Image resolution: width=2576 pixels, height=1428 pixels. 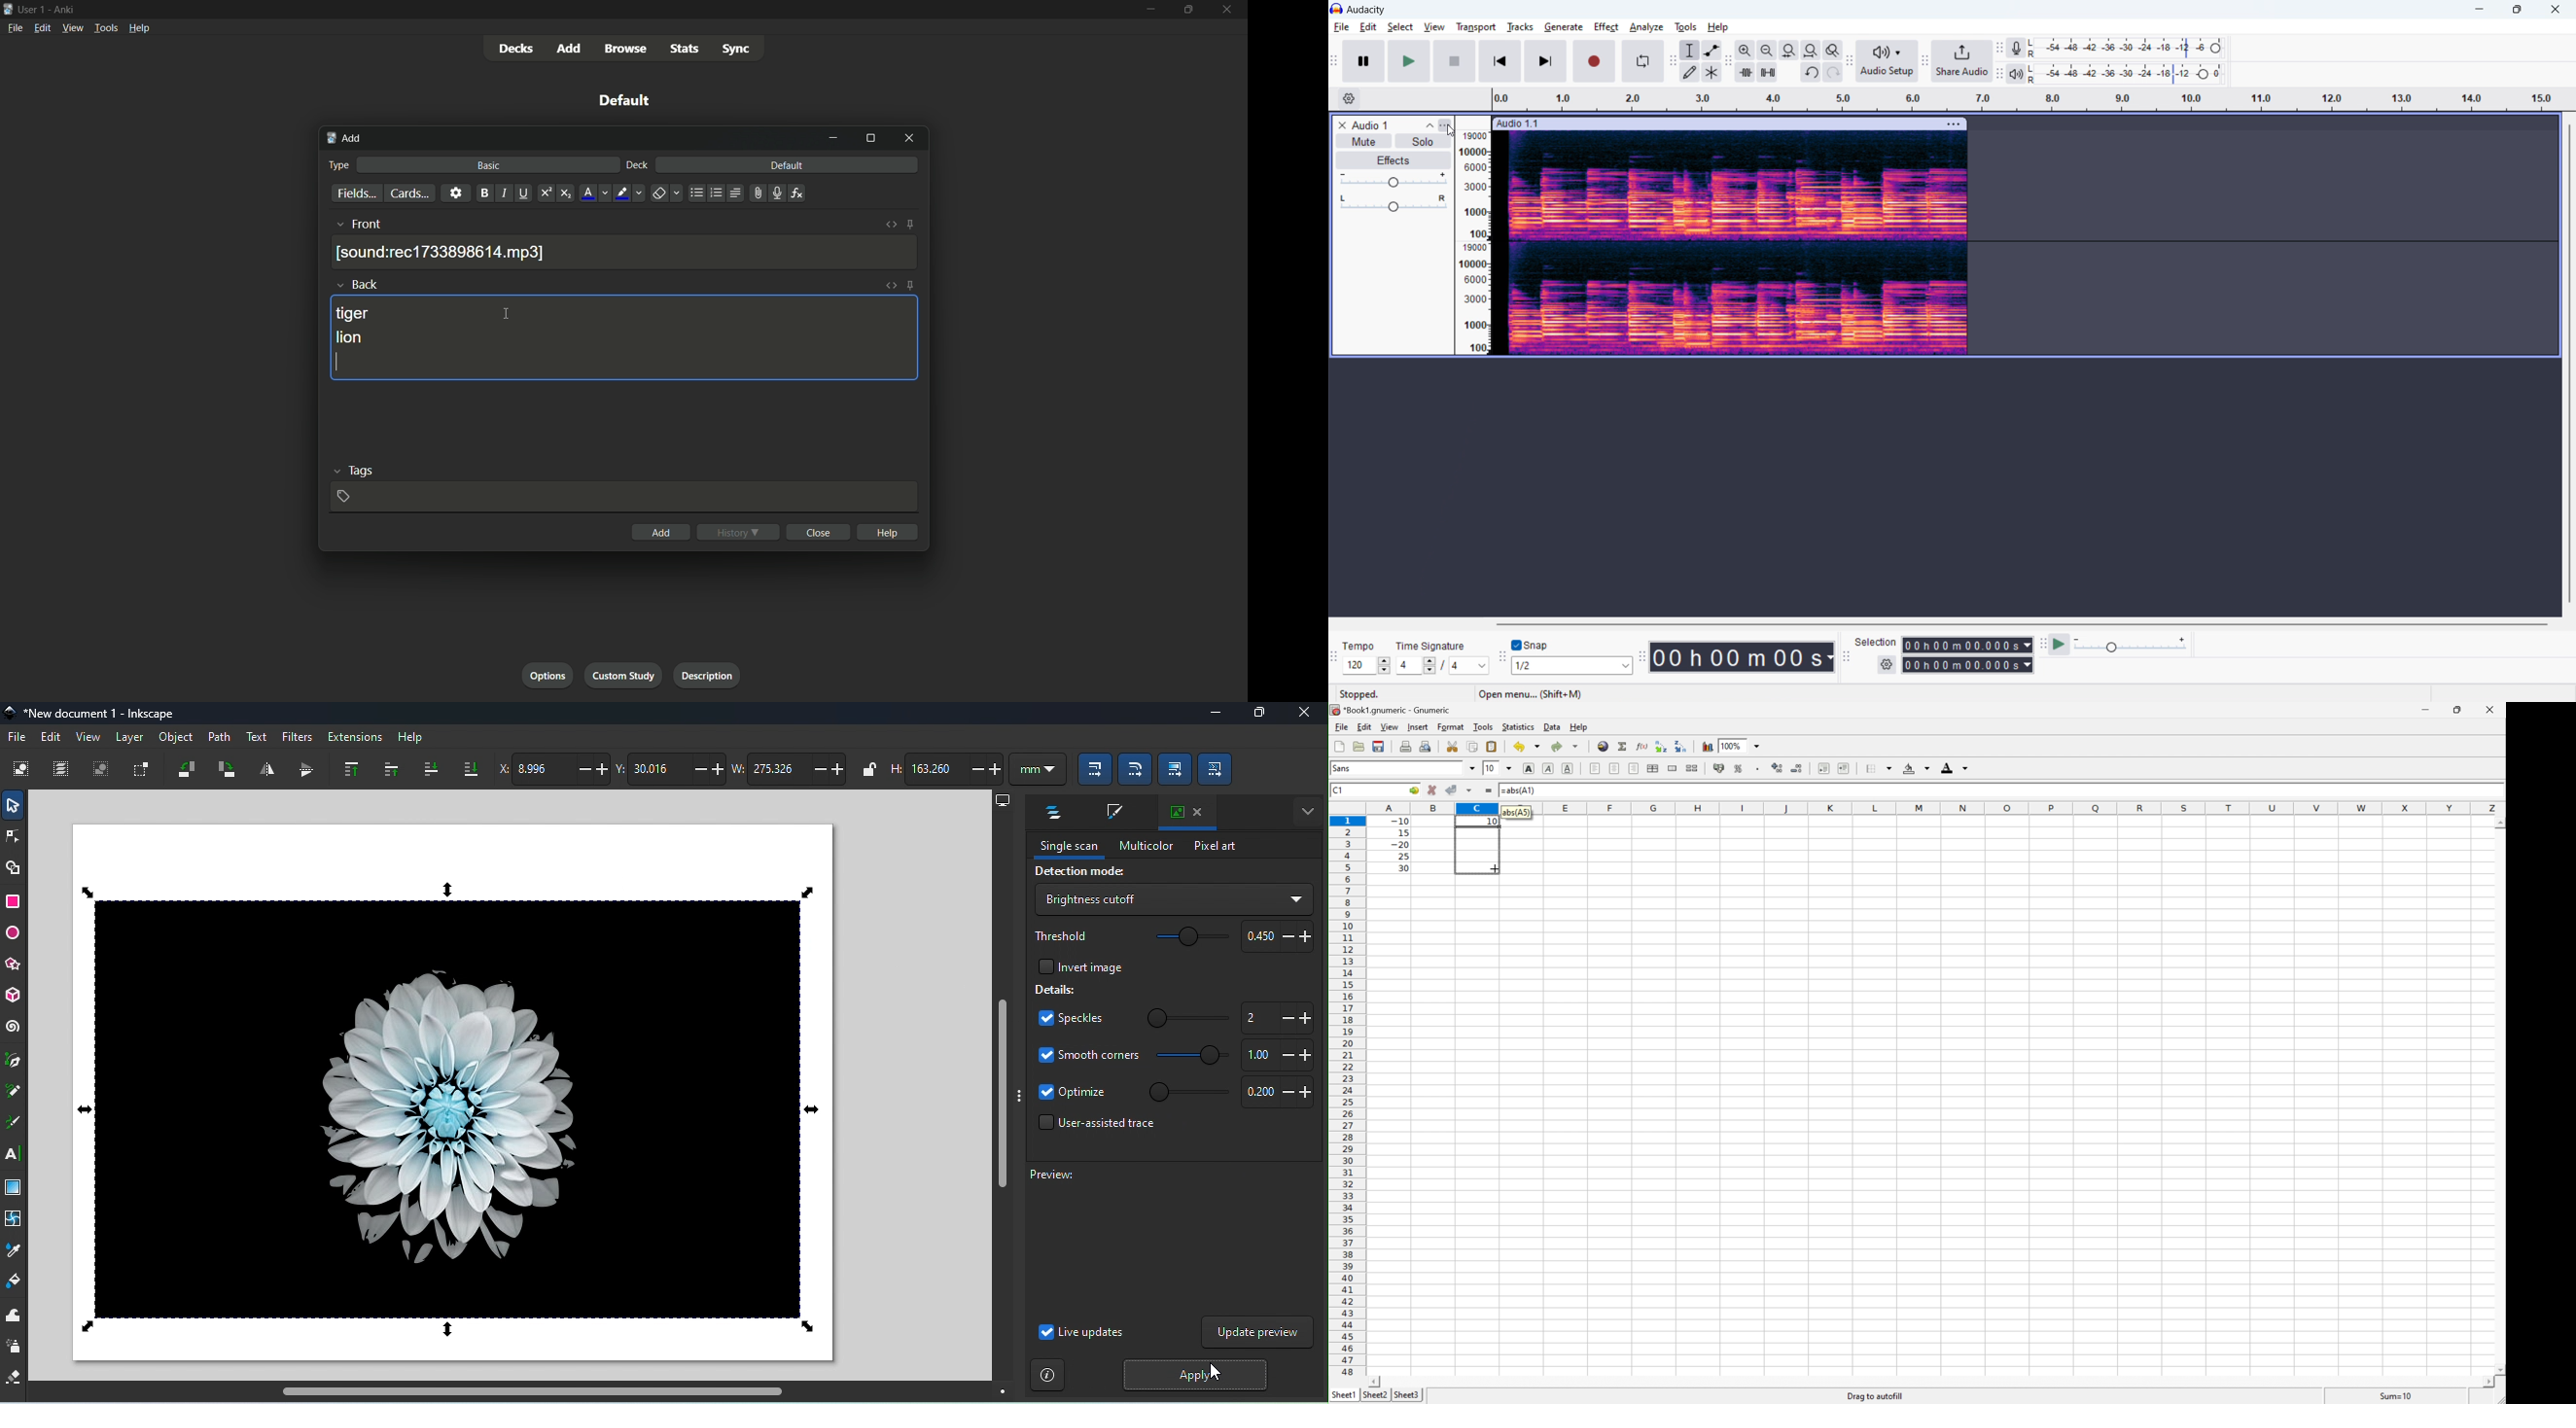 I want to click on Invert image, so click(x=1075, y=967).